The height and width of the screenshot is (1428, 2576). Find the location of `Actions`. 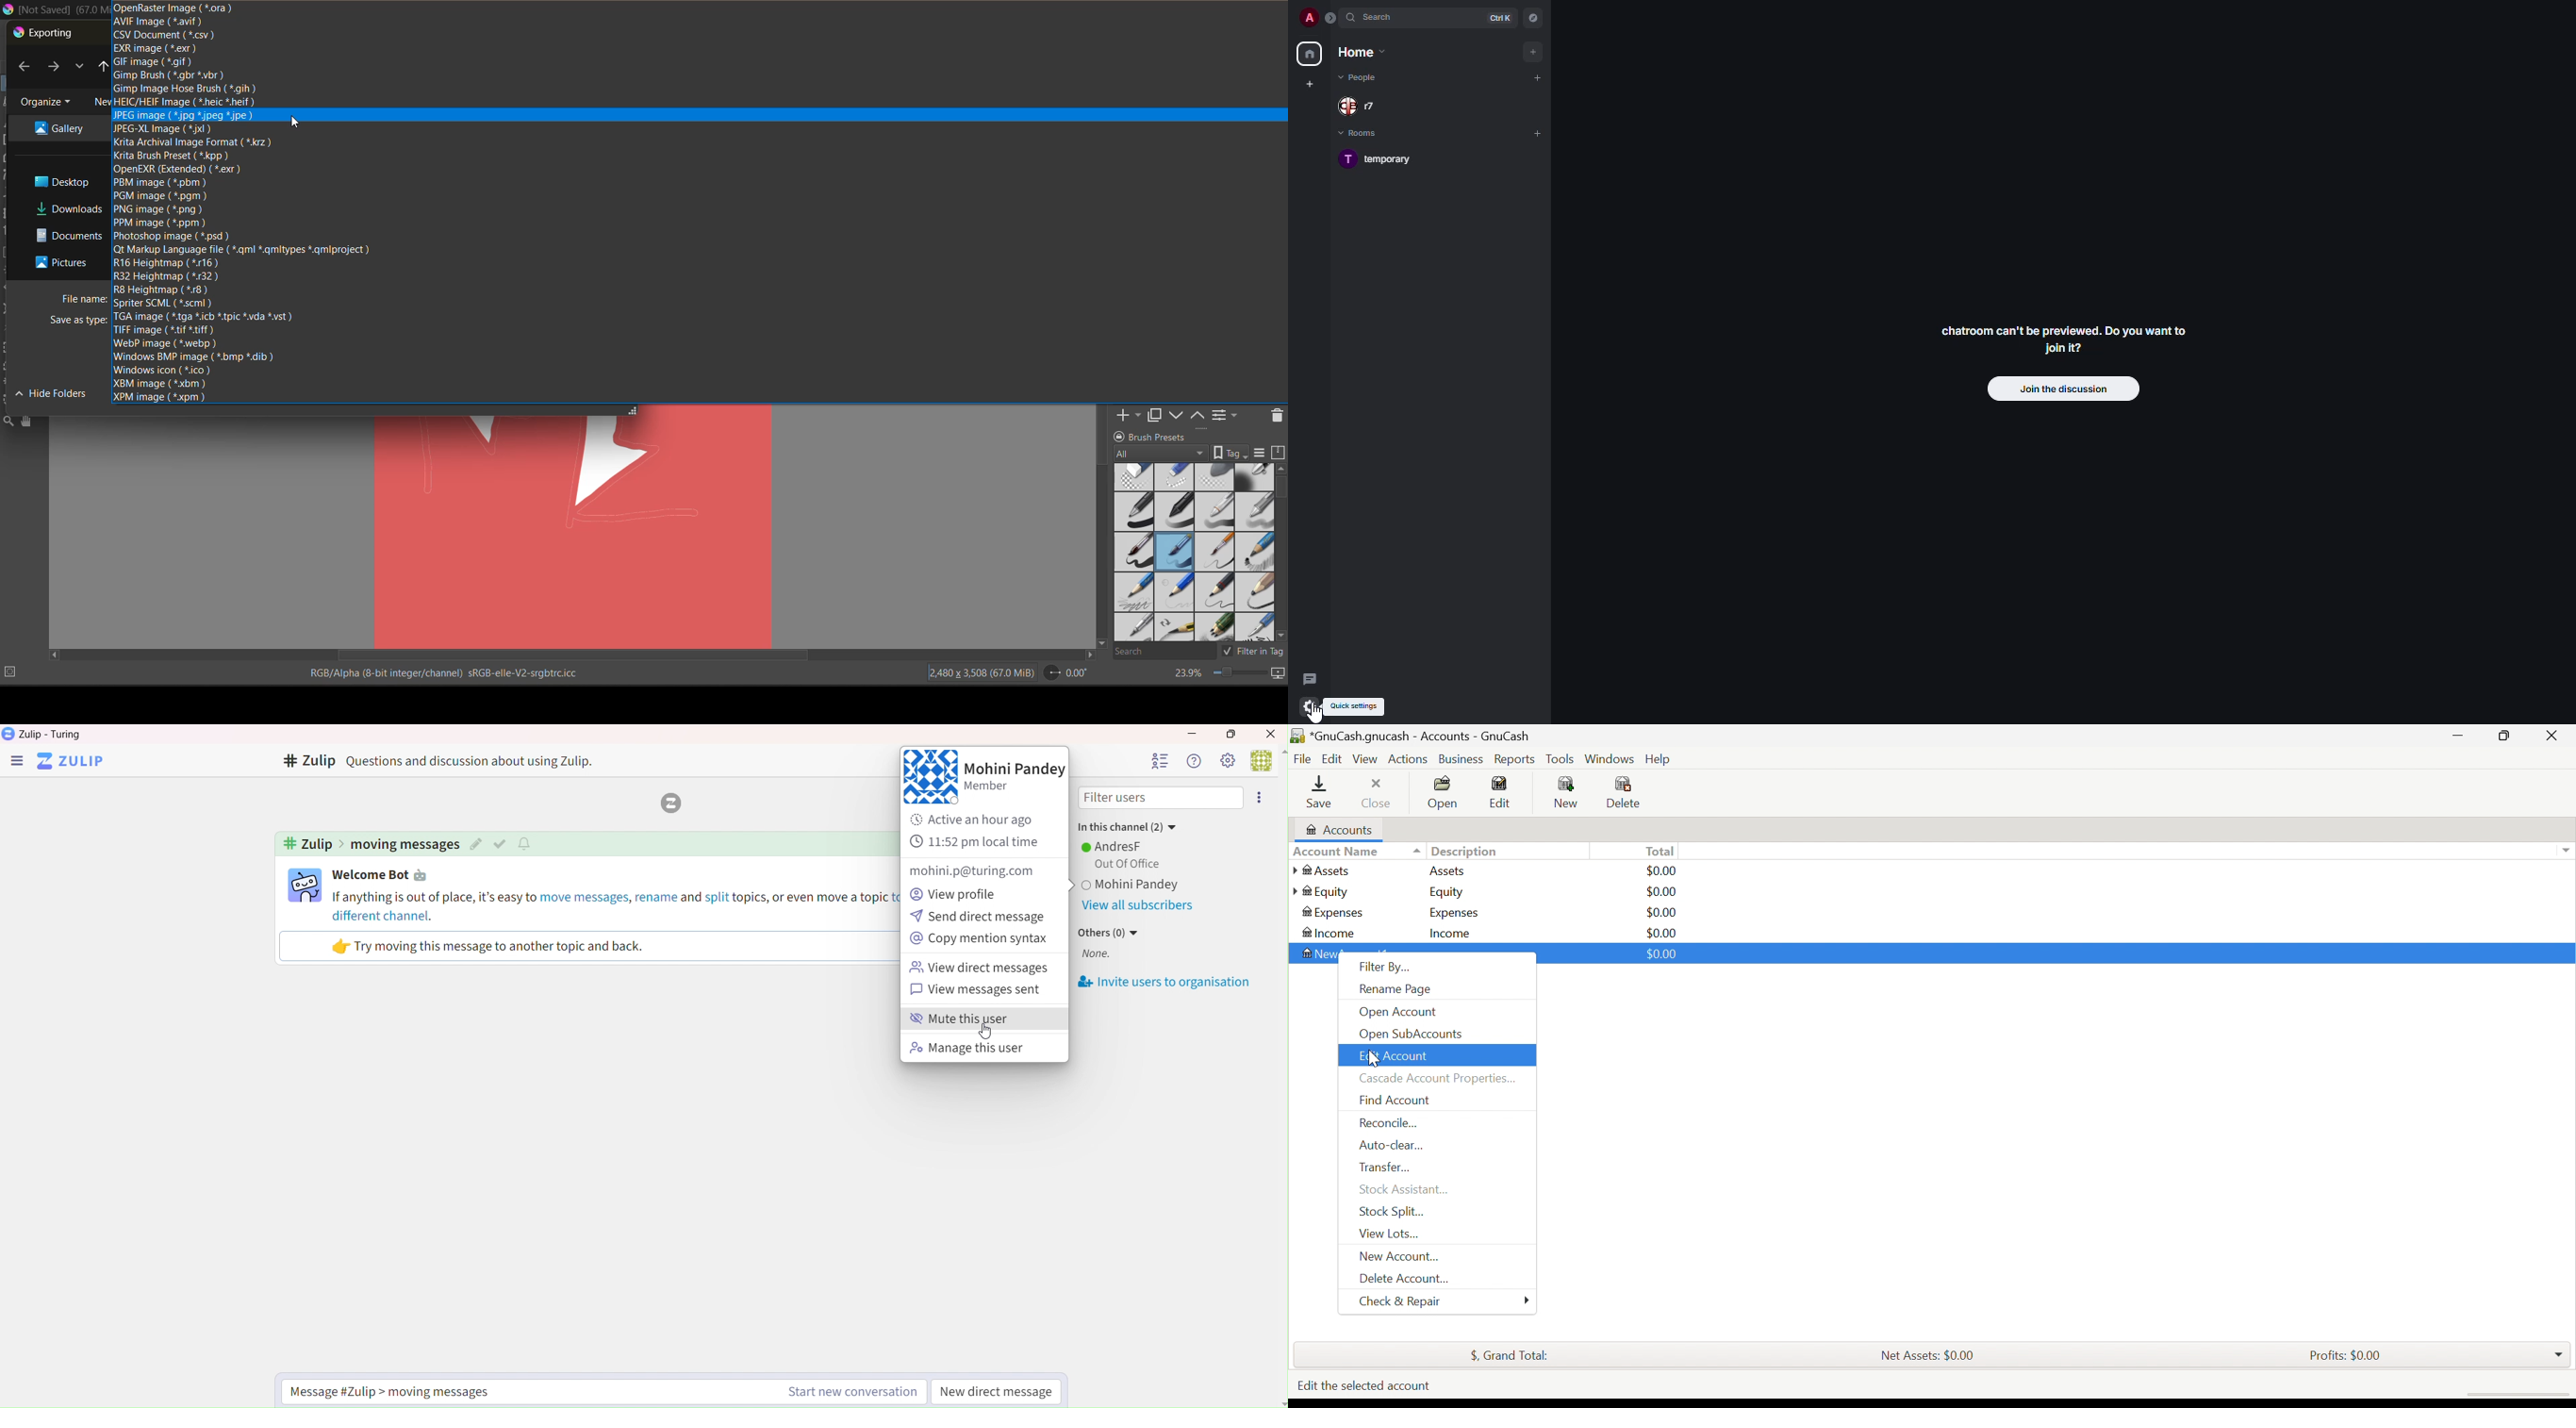

Actions is located at coordinates (1409, 759).